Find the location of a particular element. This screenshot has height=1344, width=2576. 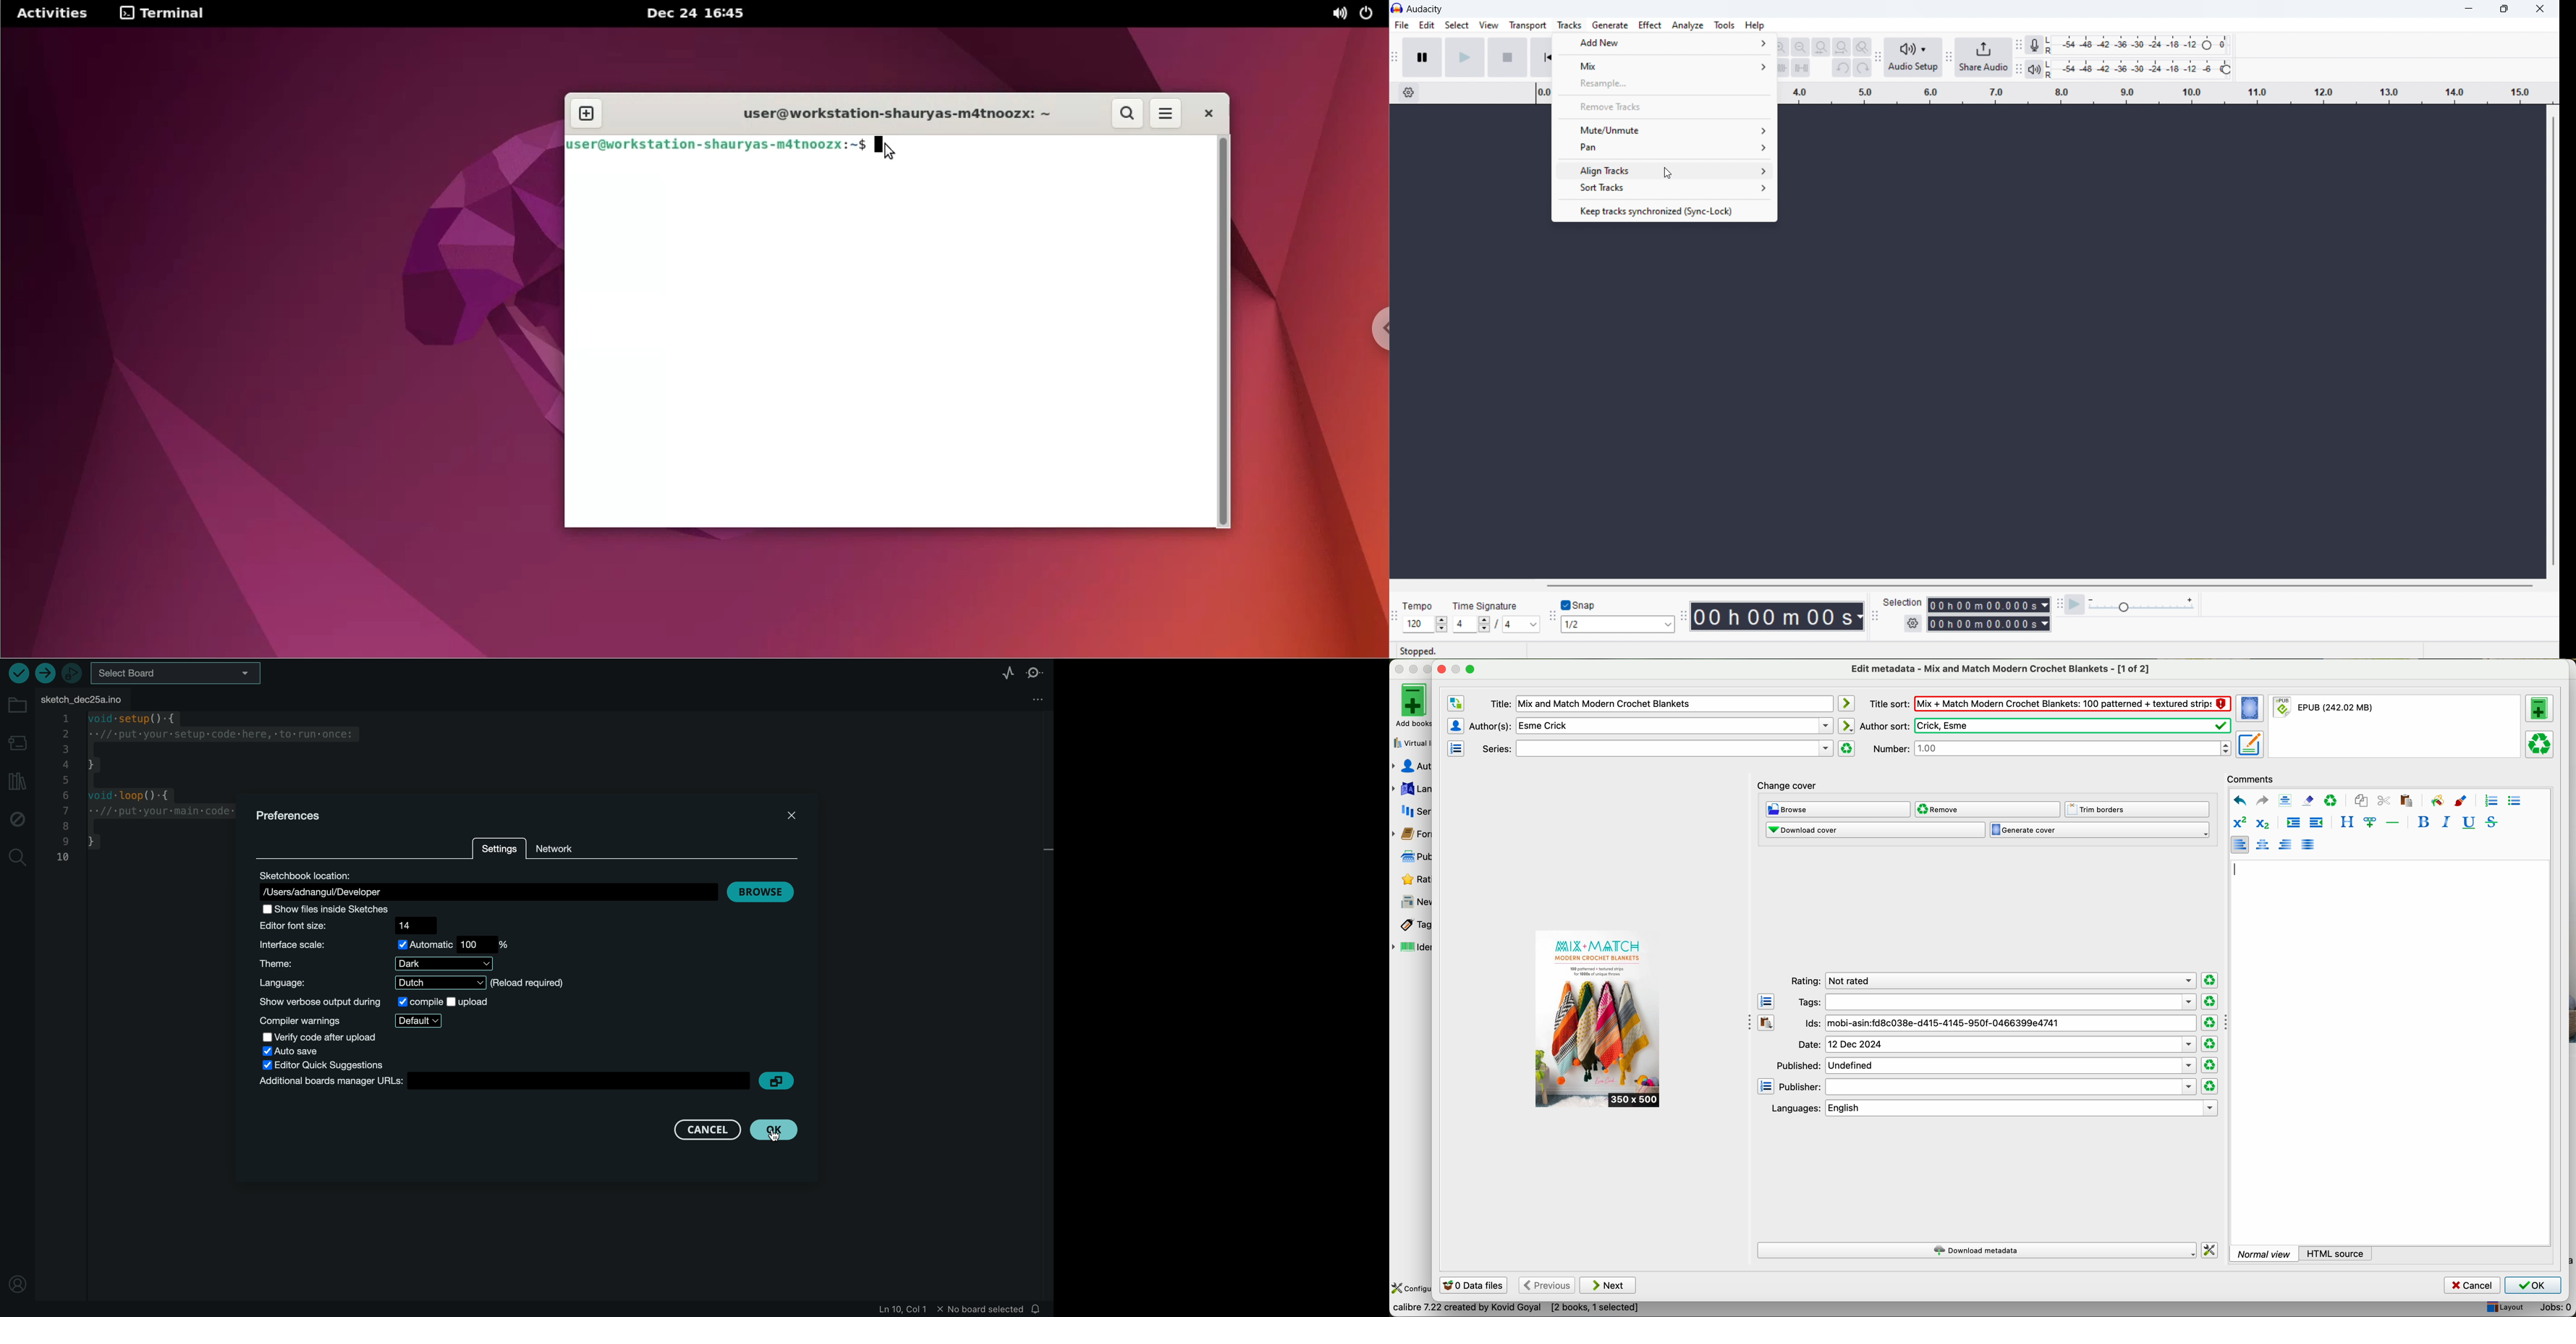

board  manager is located at coordinates (18, 743).